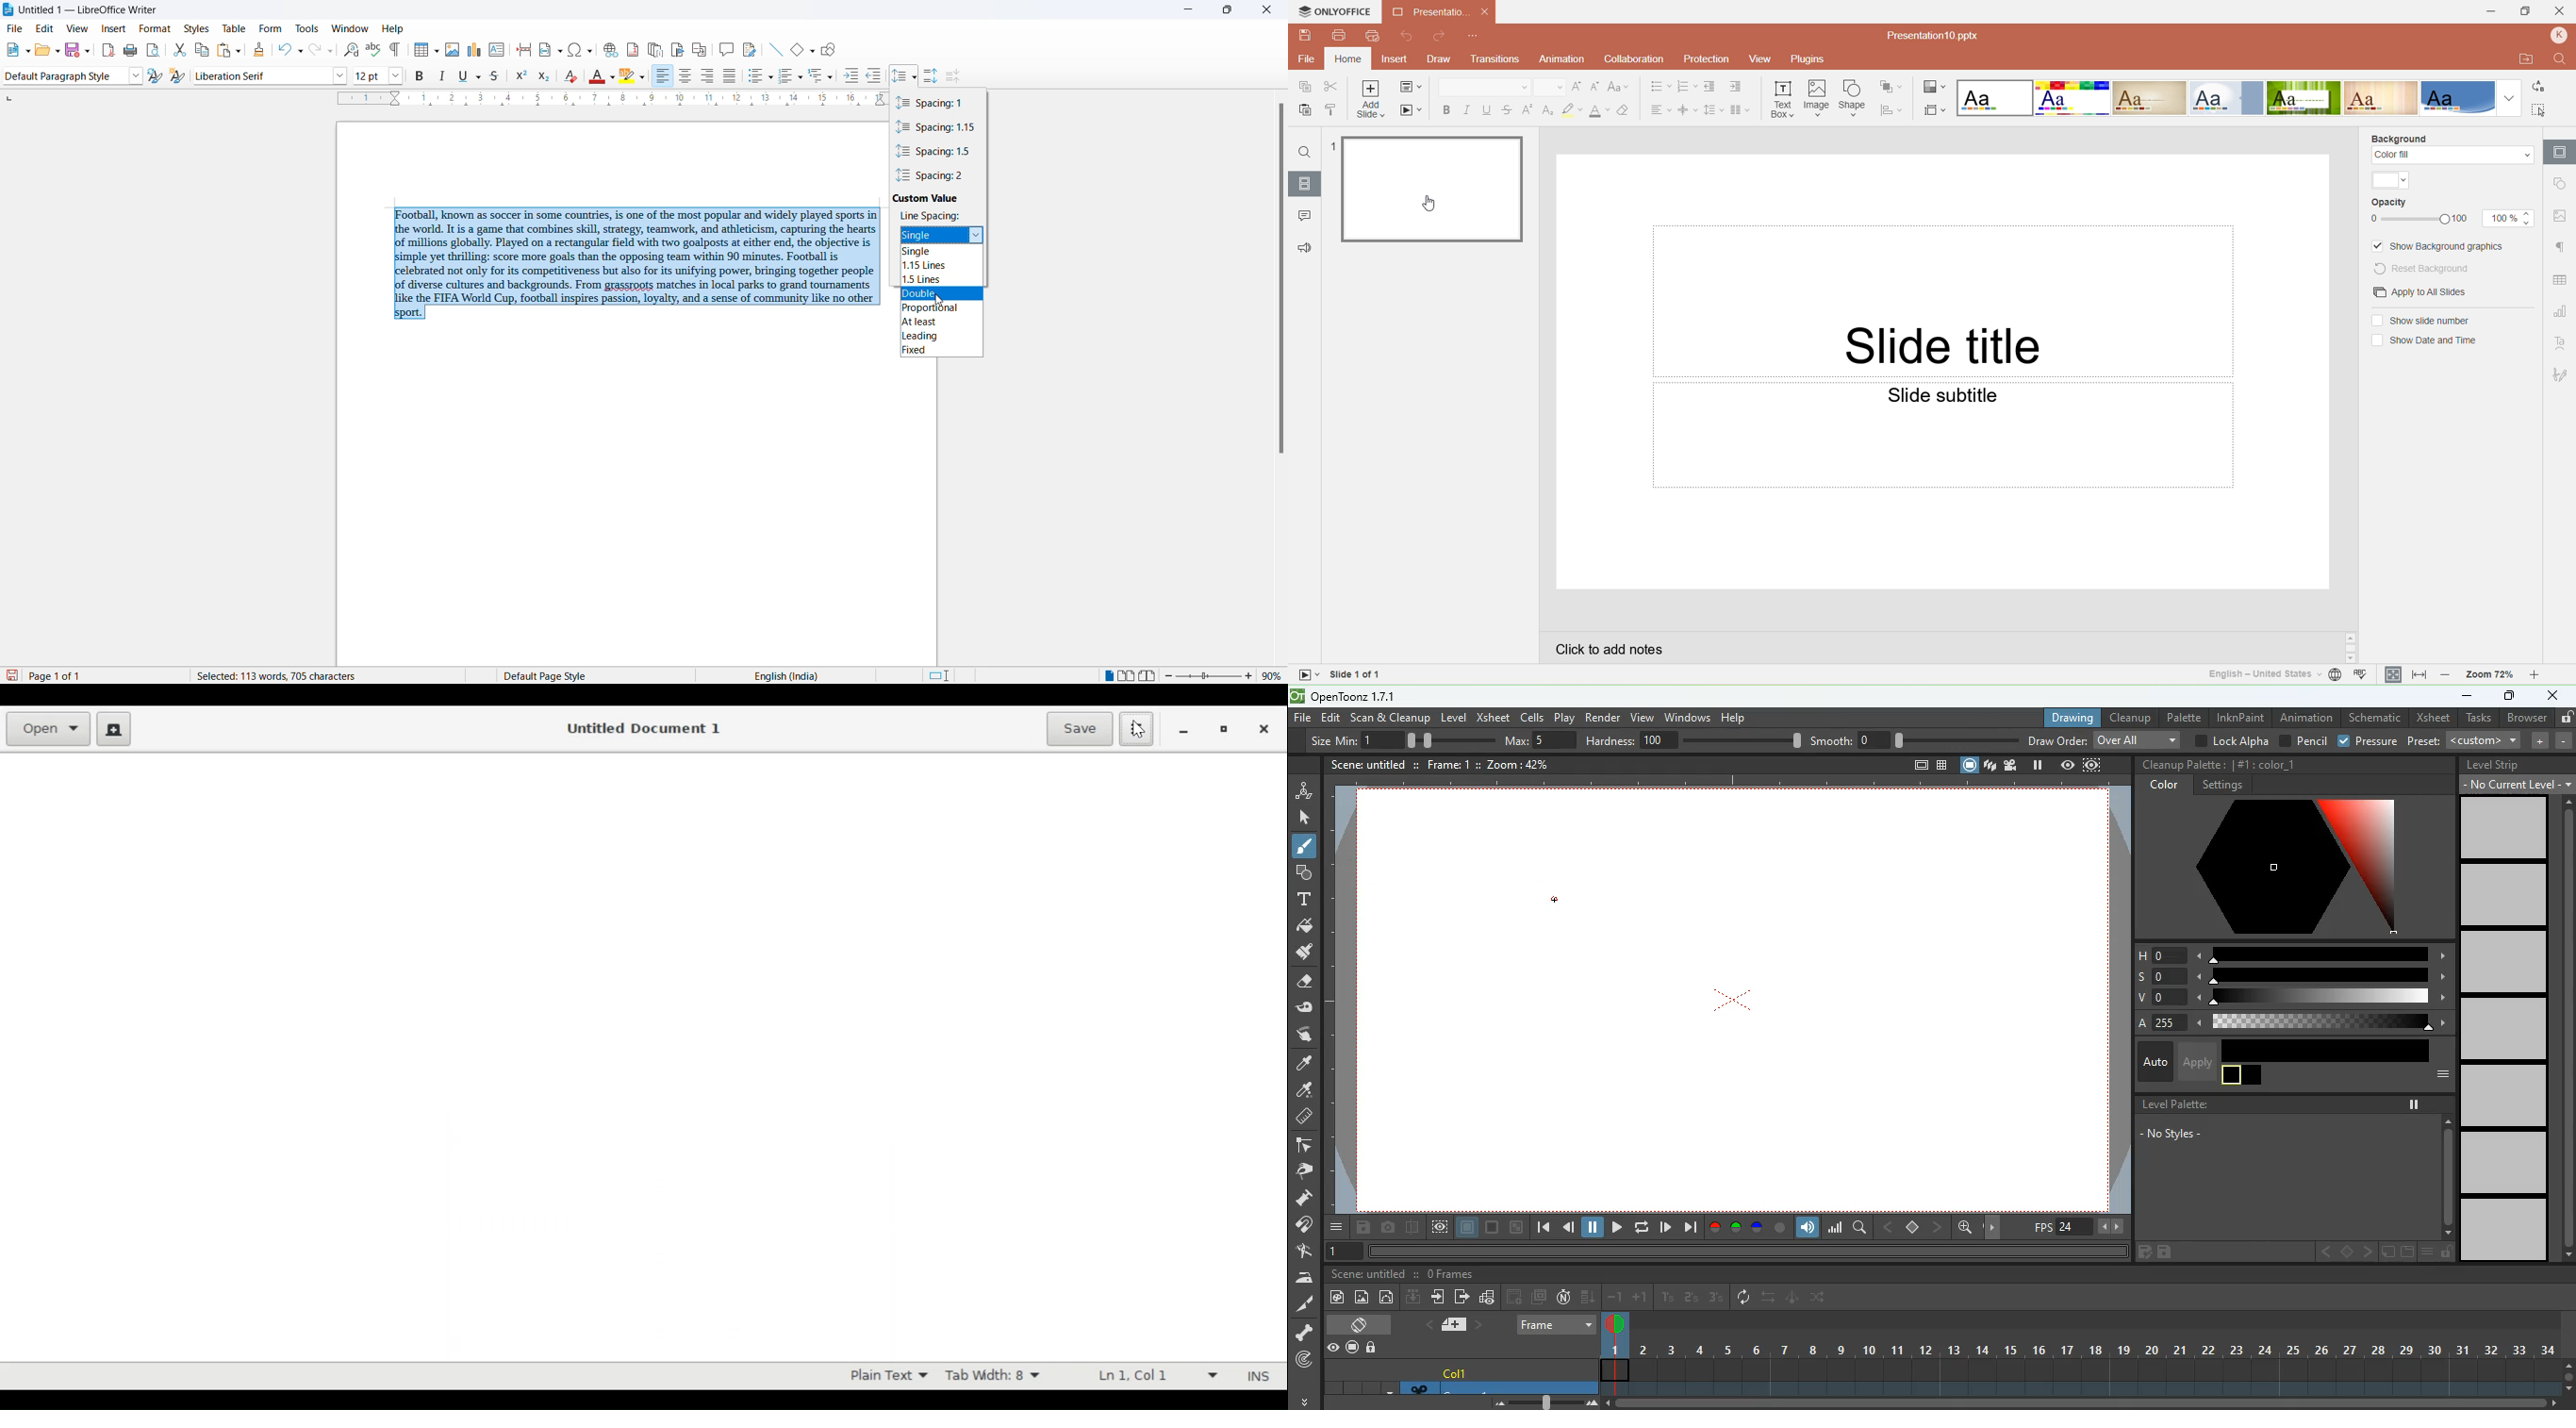 This screenshot has width=2576, height=1428. I want to click on basic shapes, so click(794, 51).